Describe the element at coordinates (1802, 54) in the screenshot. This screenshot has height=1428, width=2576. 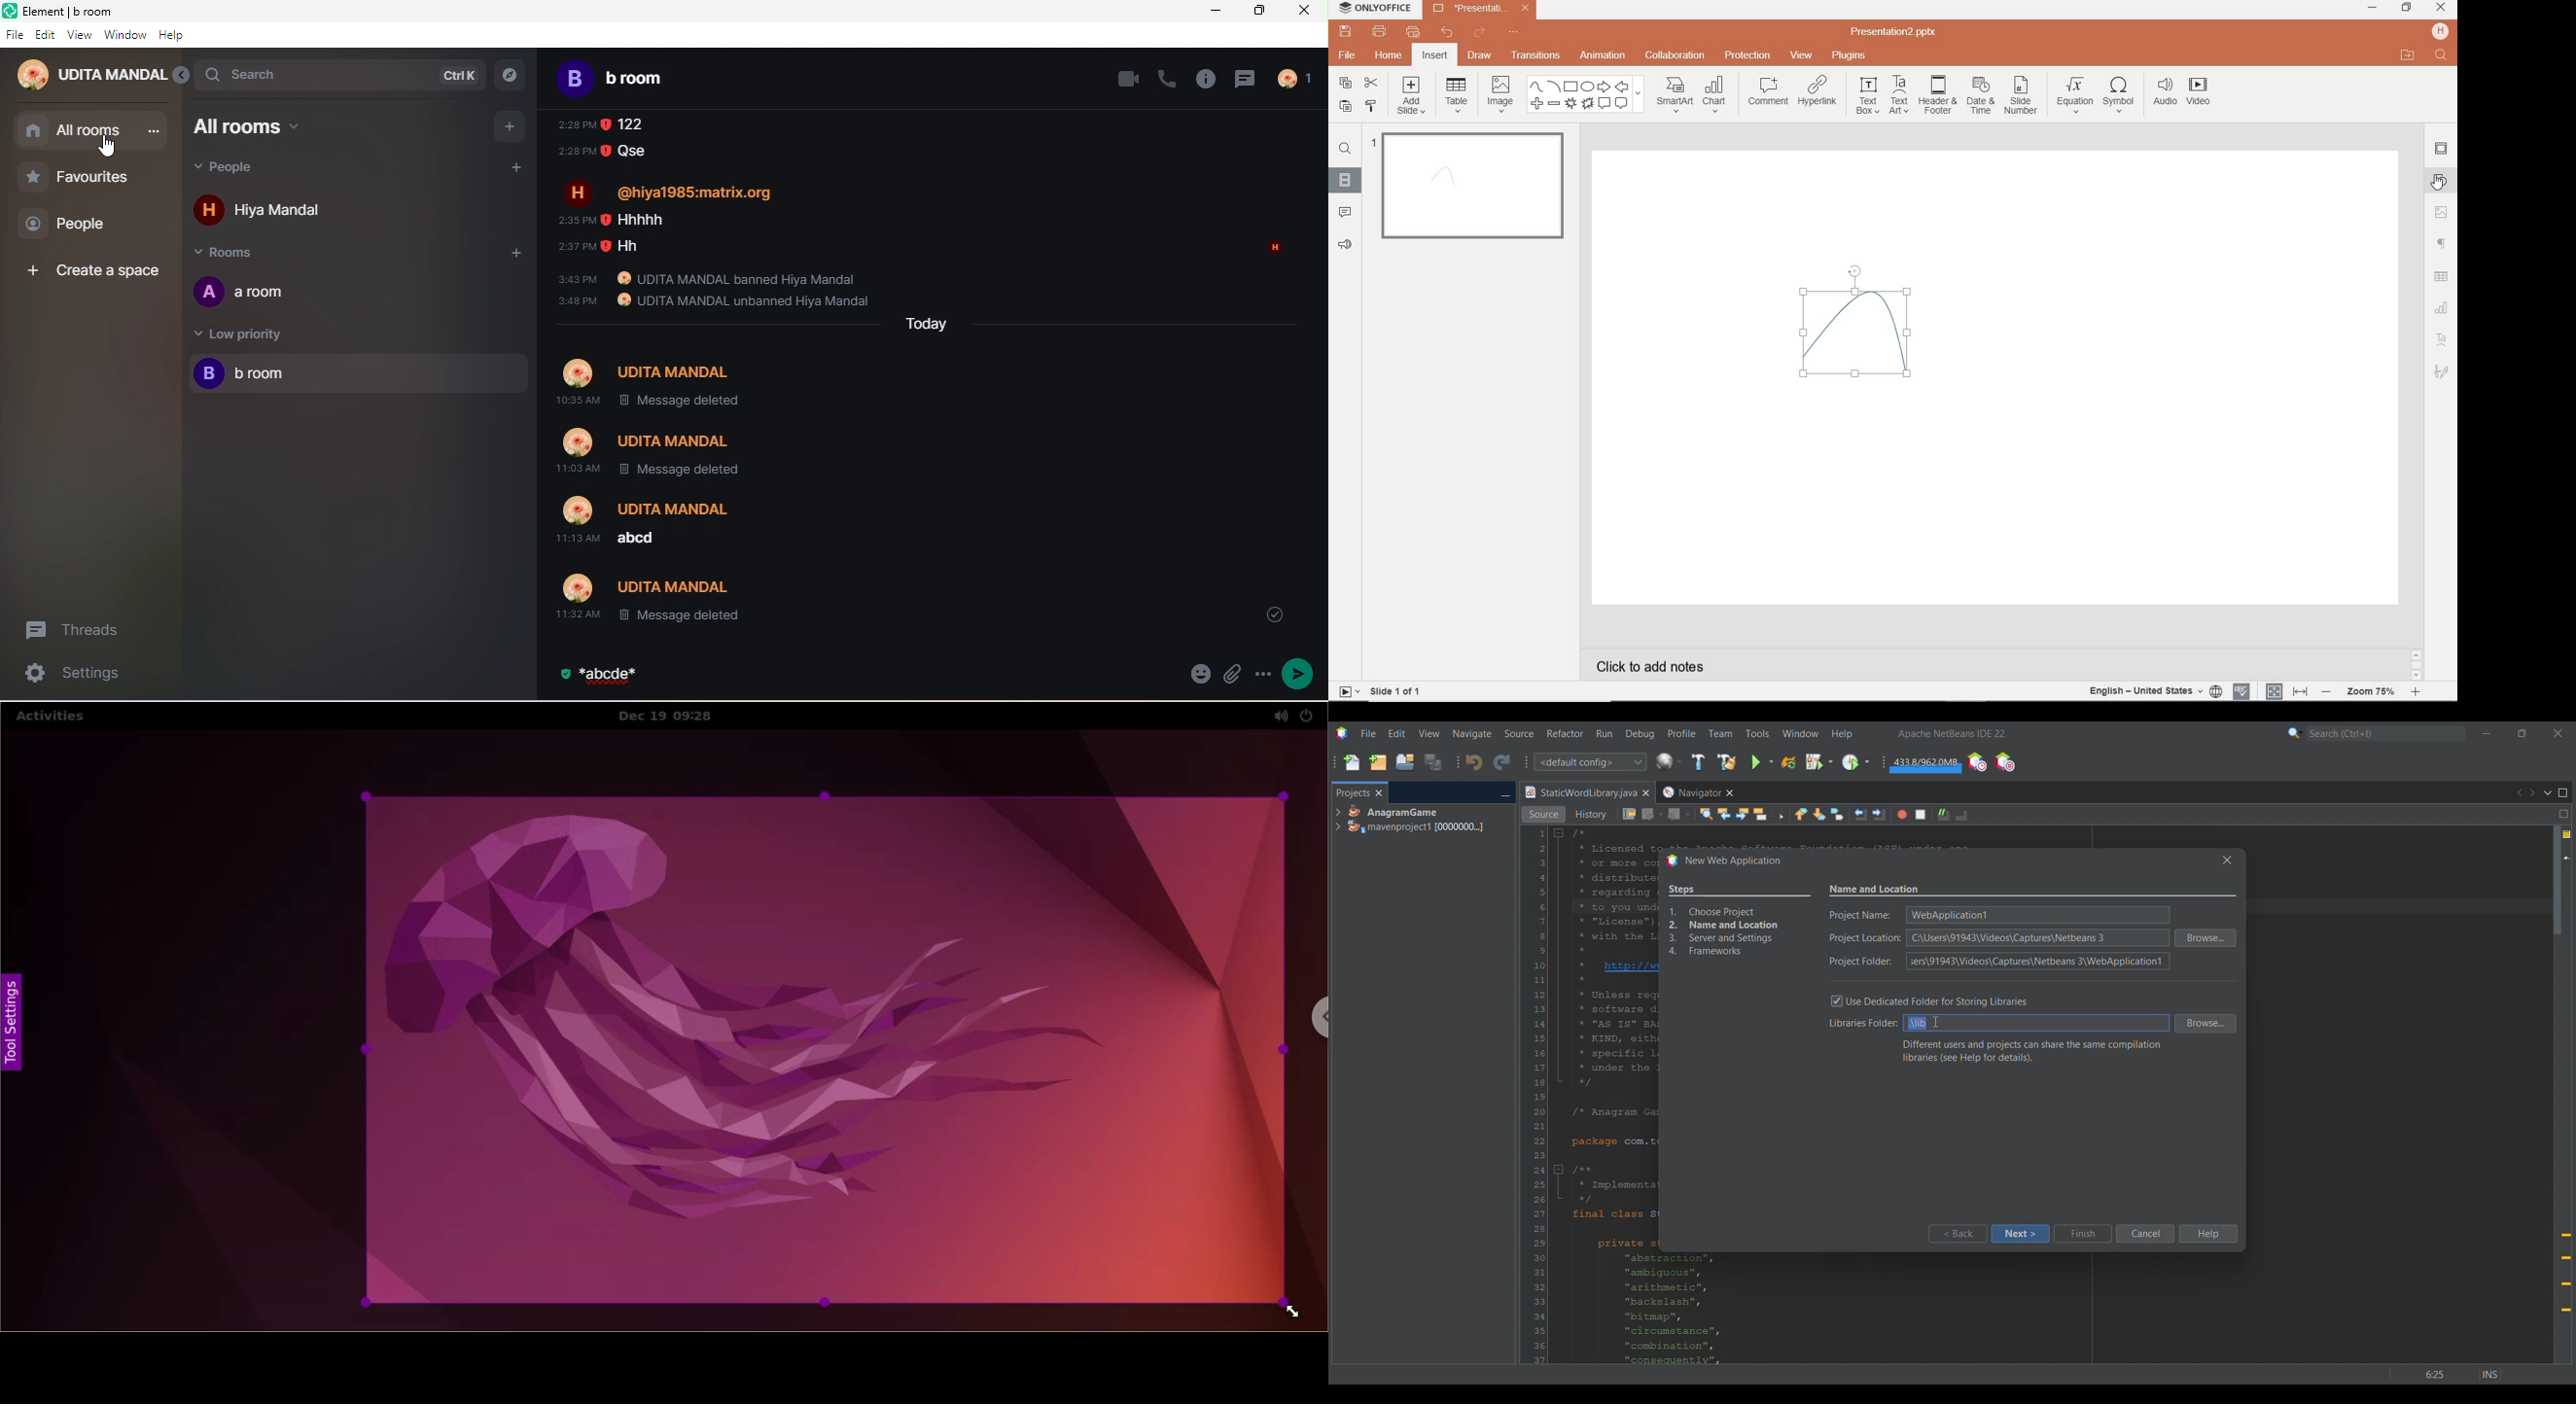
I see `VIEW` at that location.